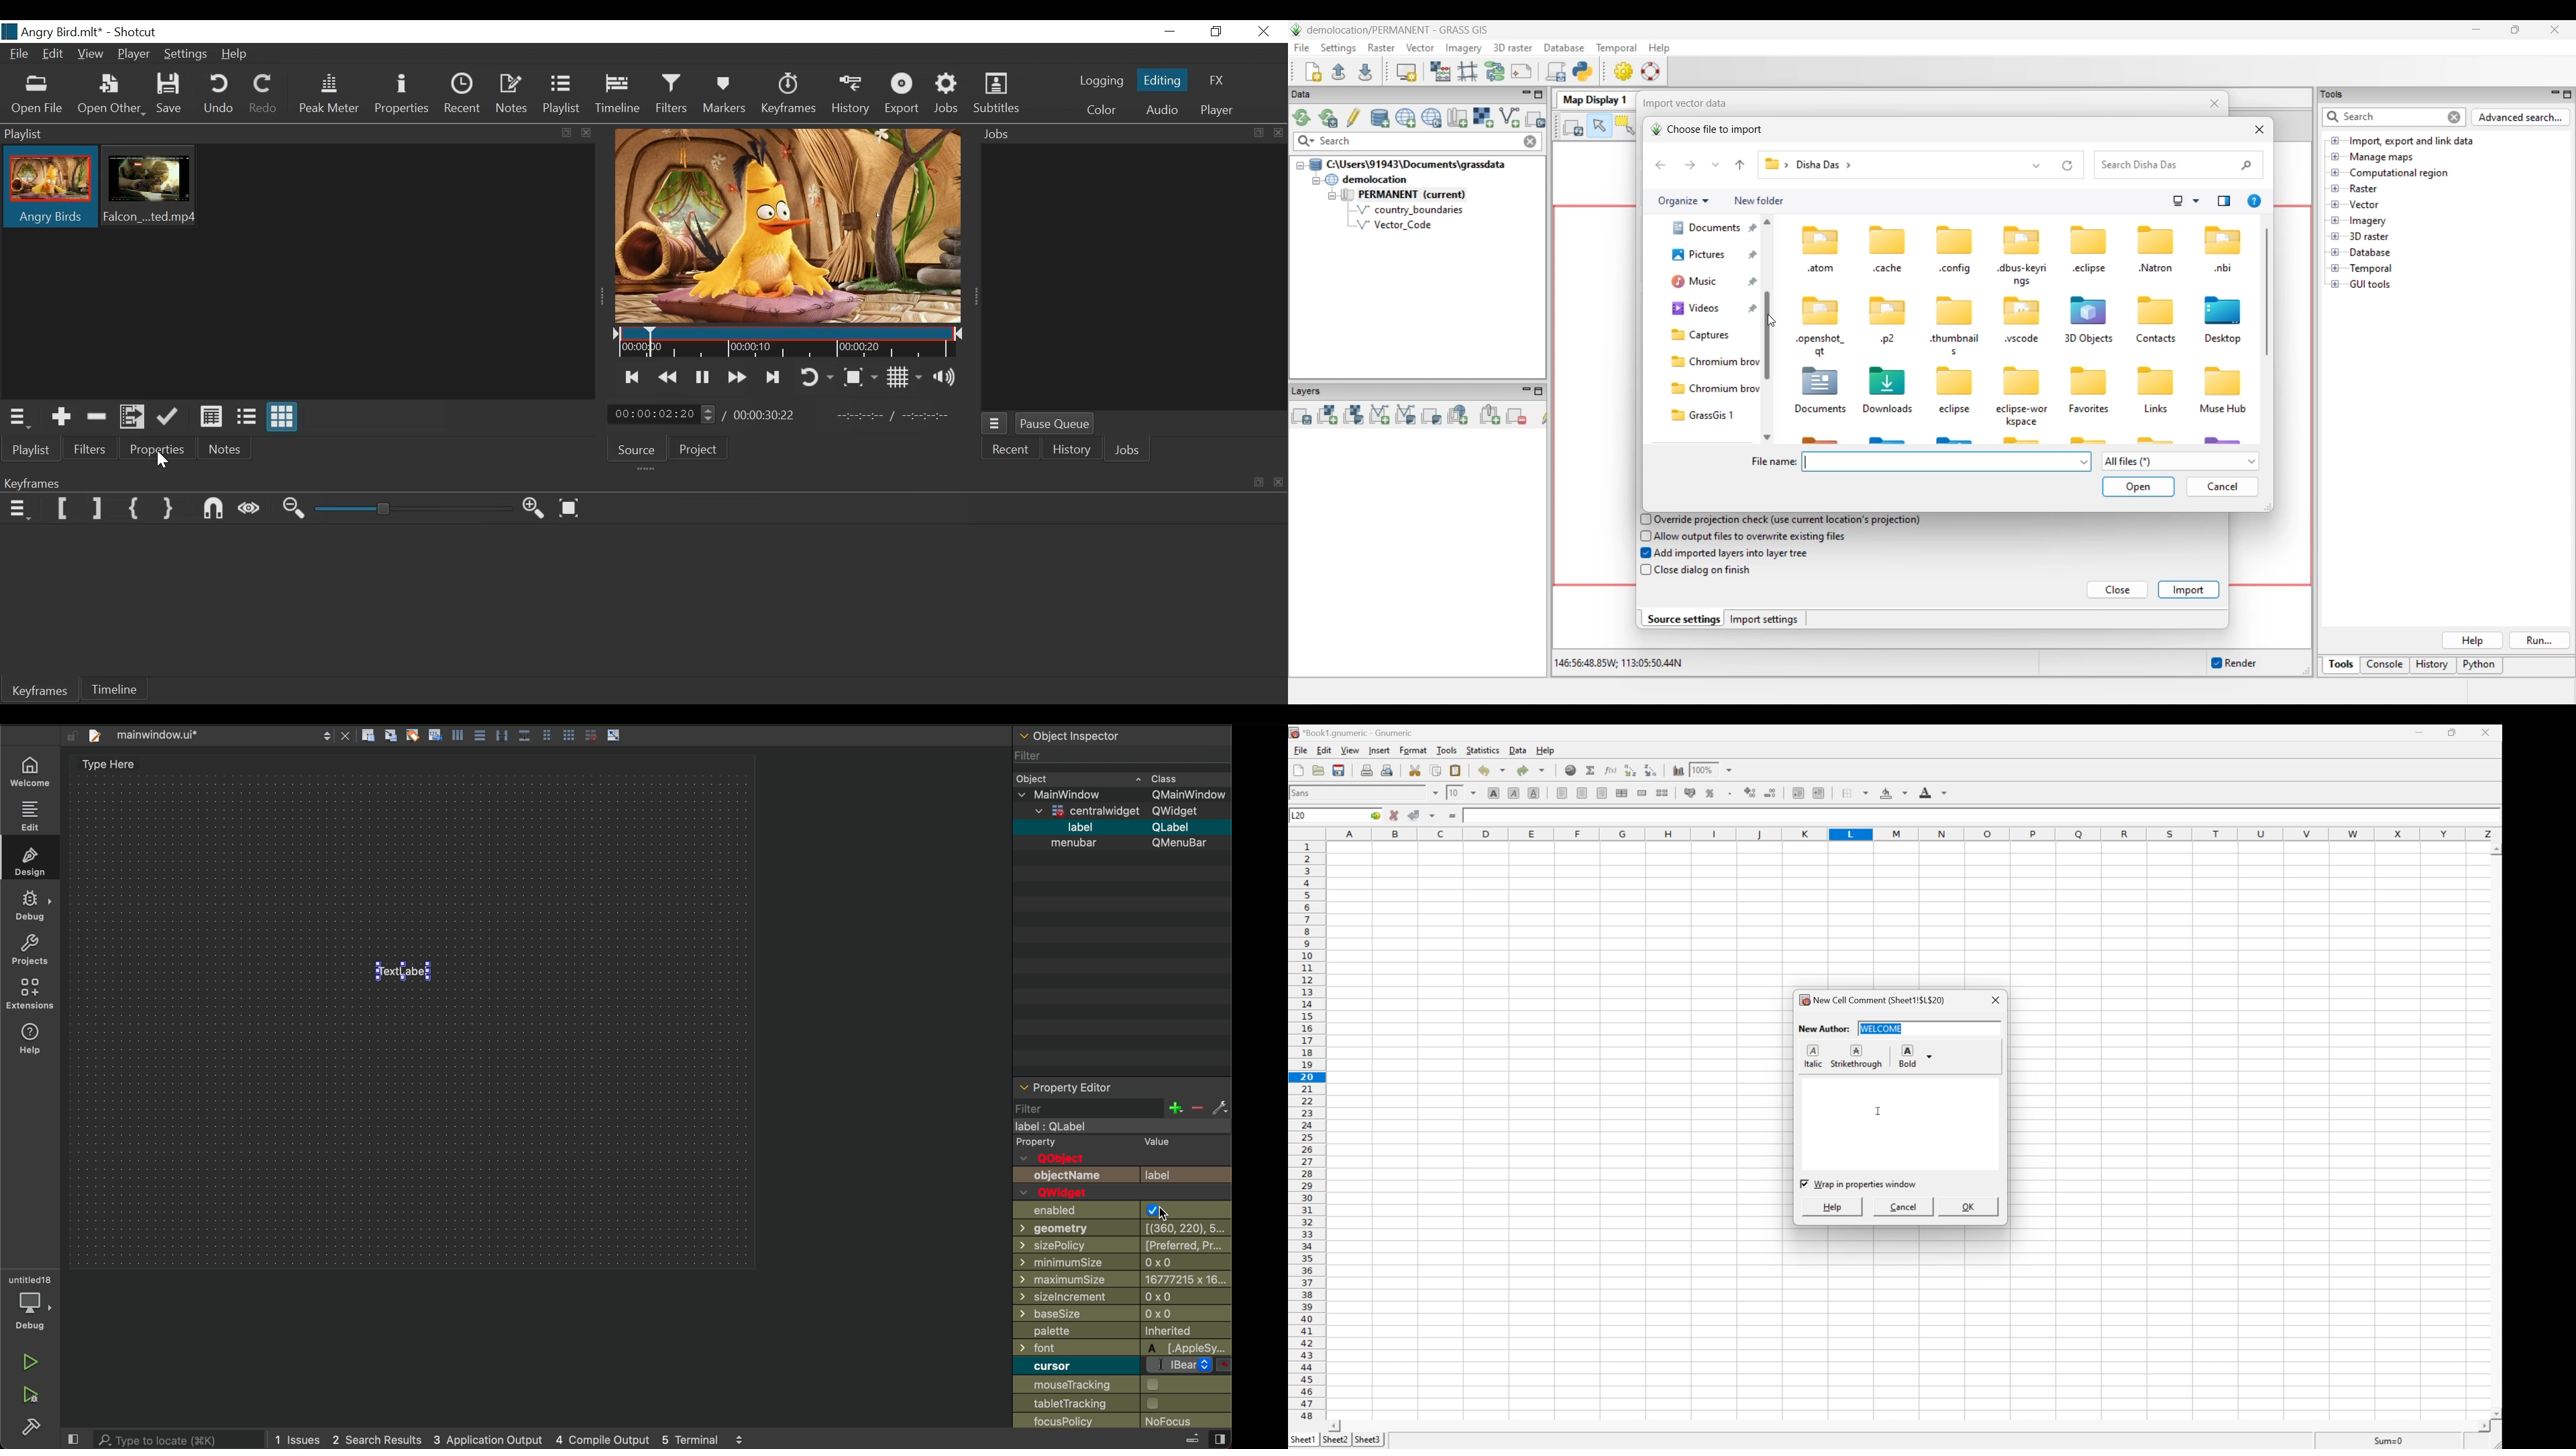 This screenshot has height=1456, width=2576. I want to click on Notes, so click(222, 449).